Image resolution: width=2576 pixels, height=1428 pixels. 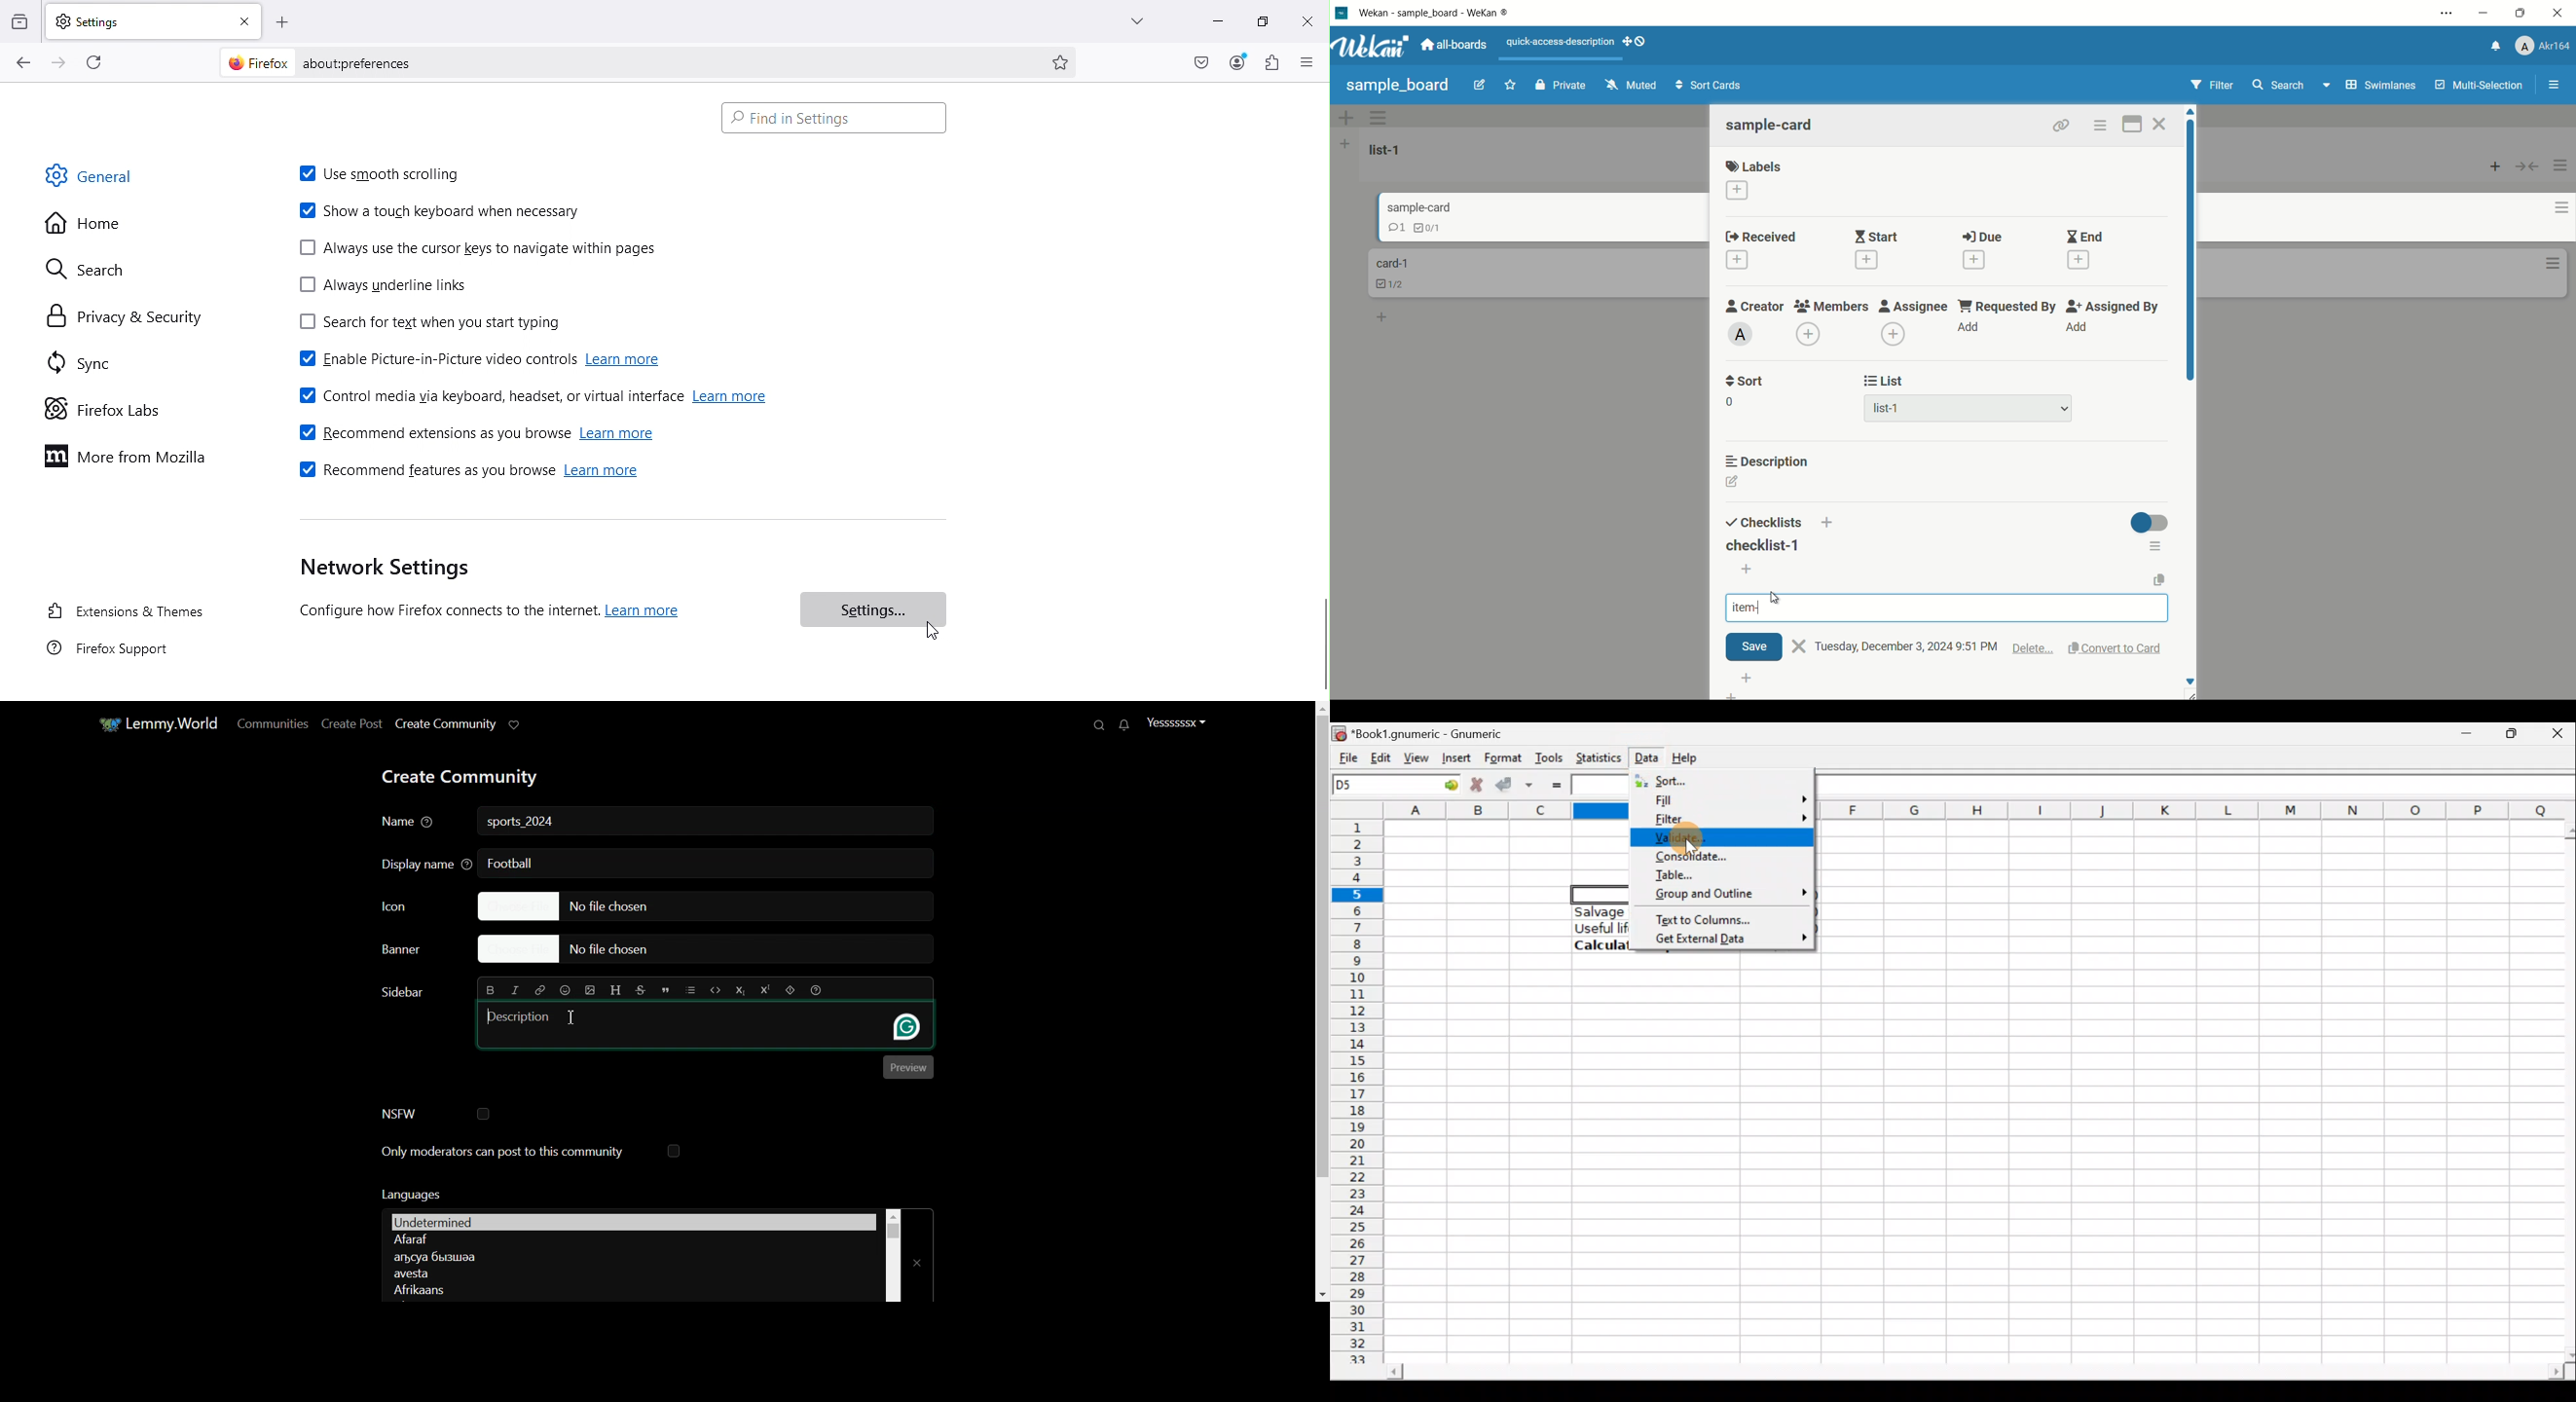 What do you see at coordinates (2076, 326) in the screenshot?
I see `add assignee` at bounding box center [2076, 326].